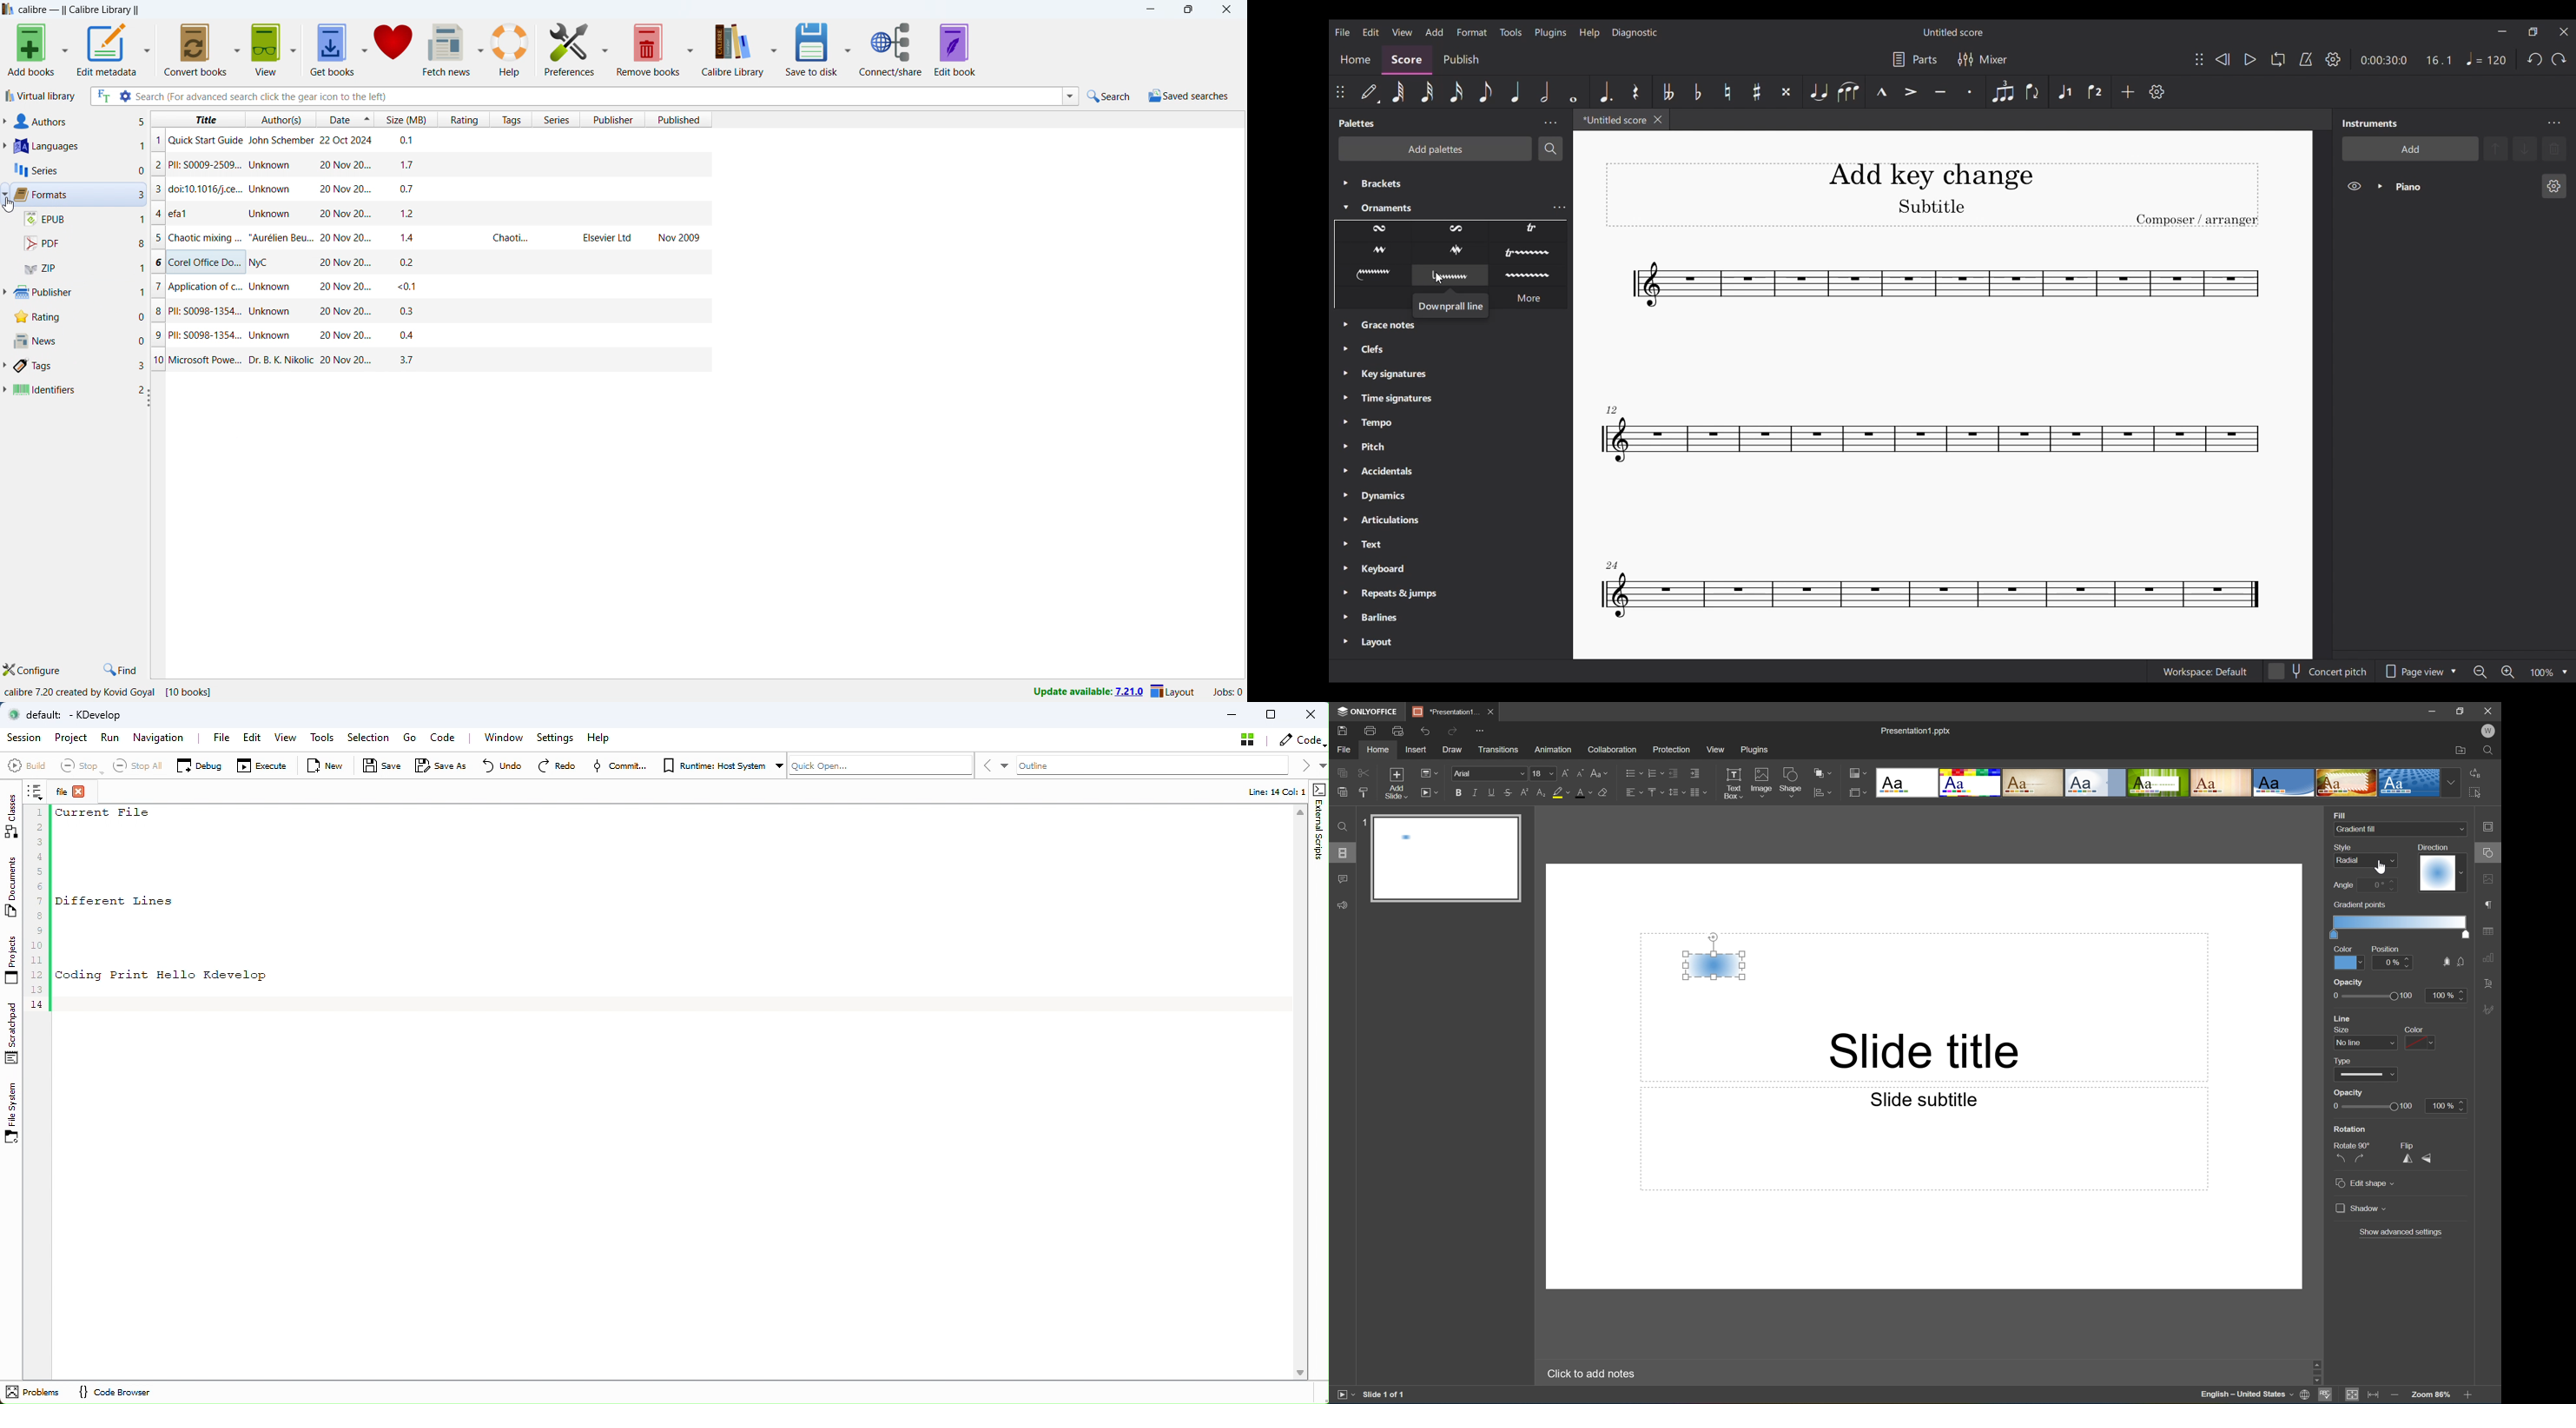 The height and width of the screenshot is (1428, 2576). I want to click on Radial, so click(2349, 860).